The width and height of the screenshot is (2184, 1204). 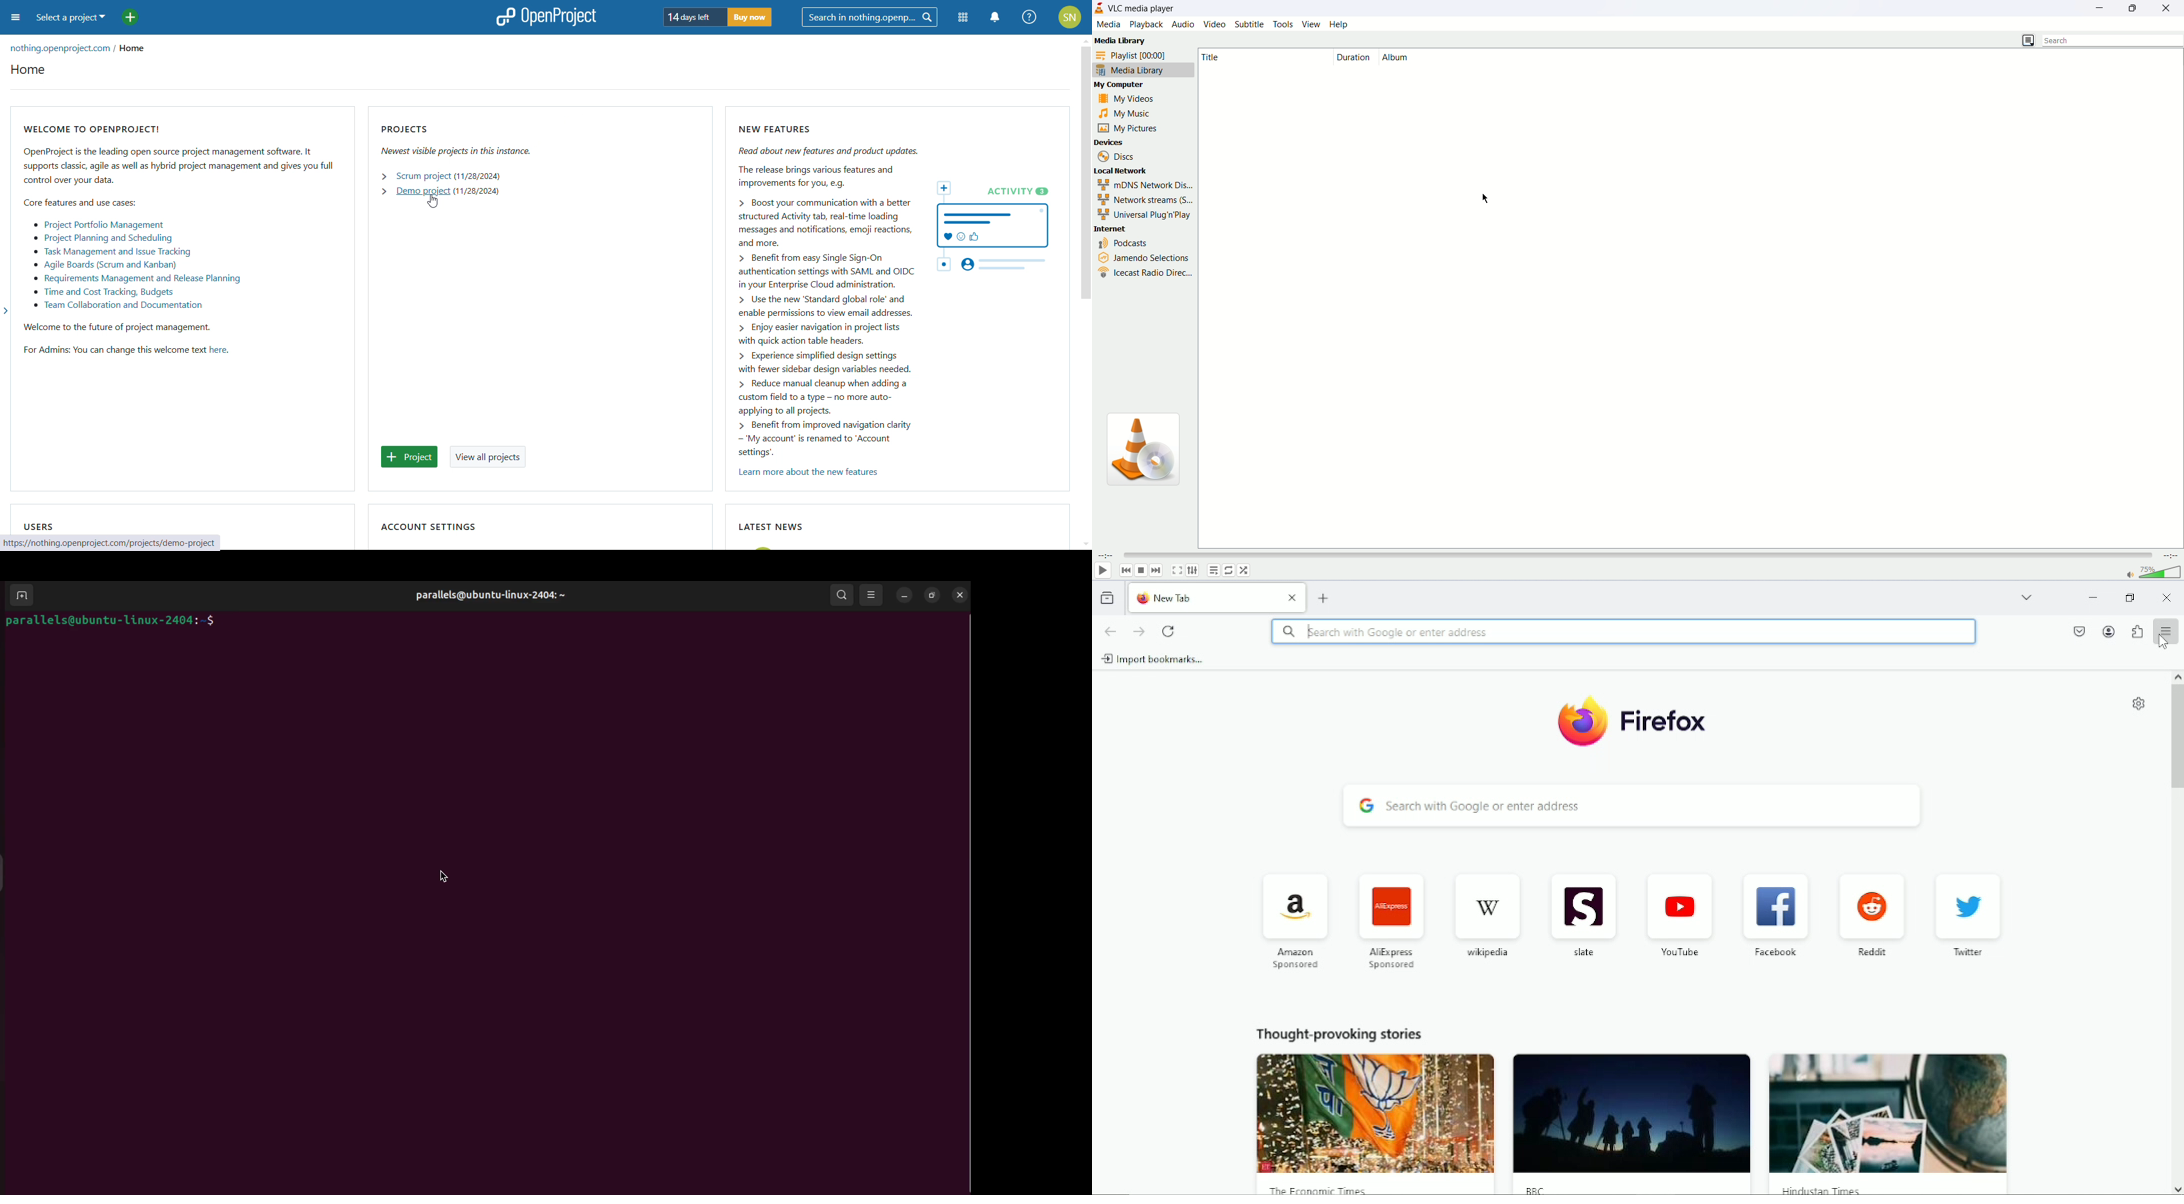 What do you see at coordinates (487, 457) in the screenshot?
I see `view all projects` at bounding box center [487, 457].